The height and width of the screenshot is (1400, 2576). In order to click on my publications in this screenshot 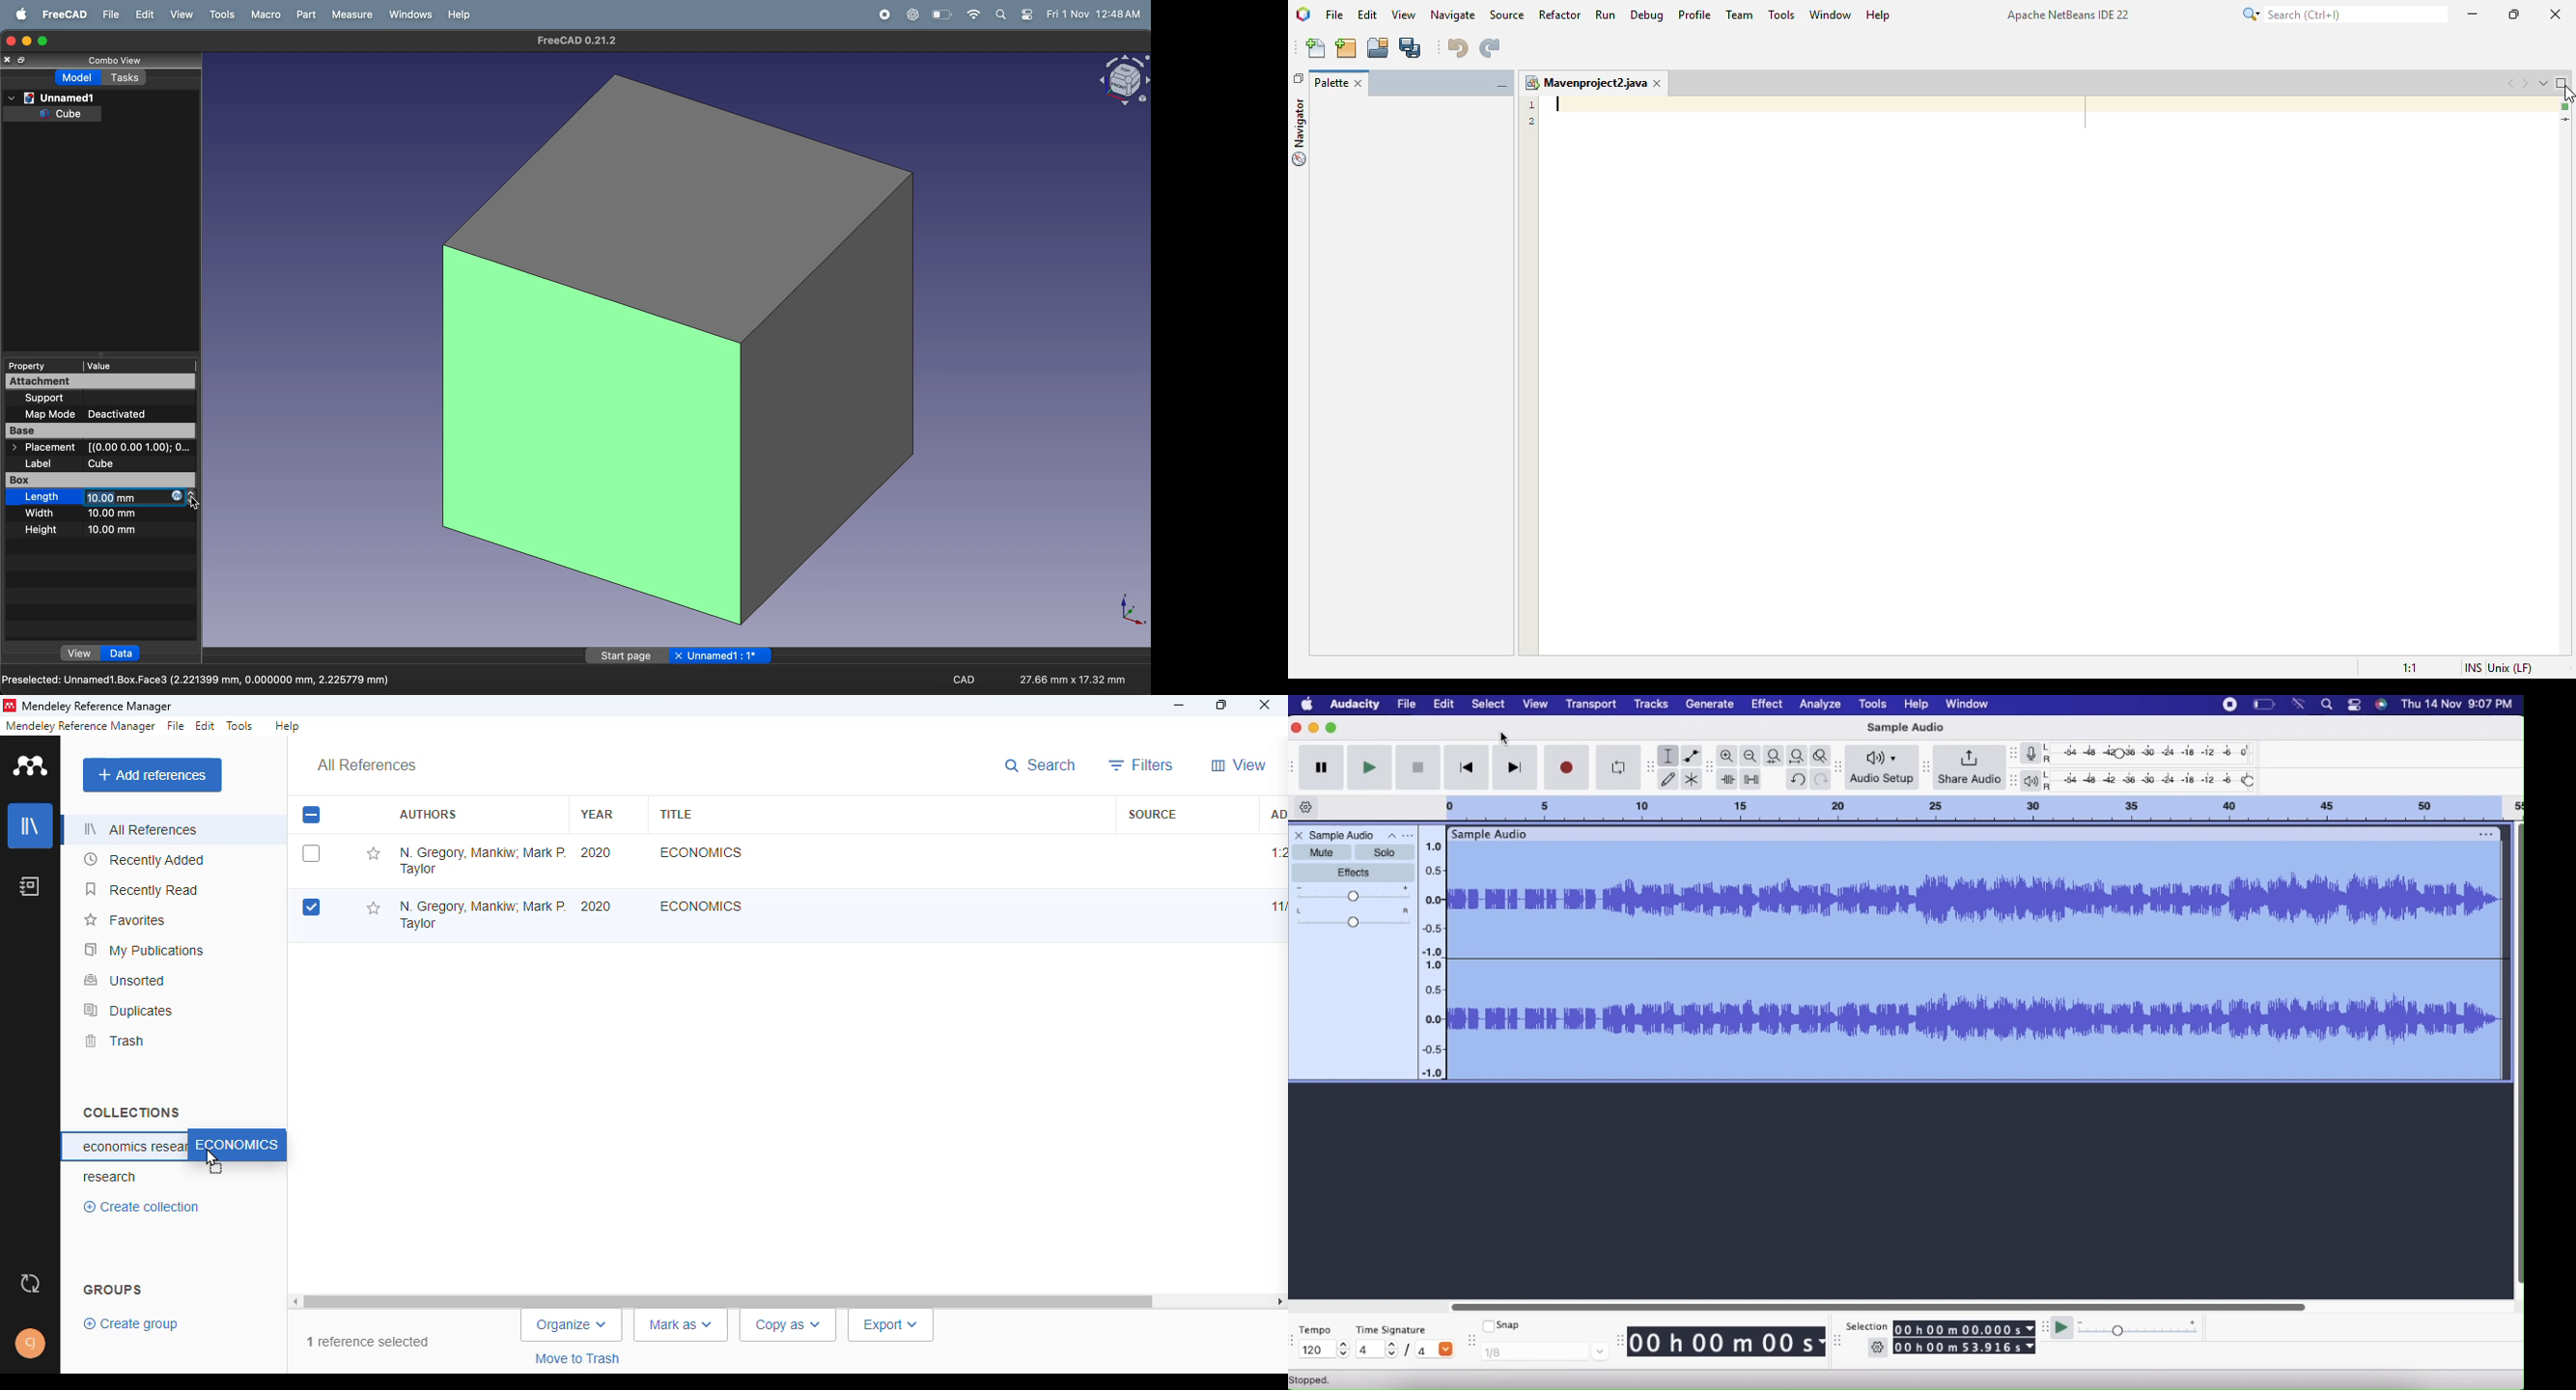, I will do `click(145, 950)`.